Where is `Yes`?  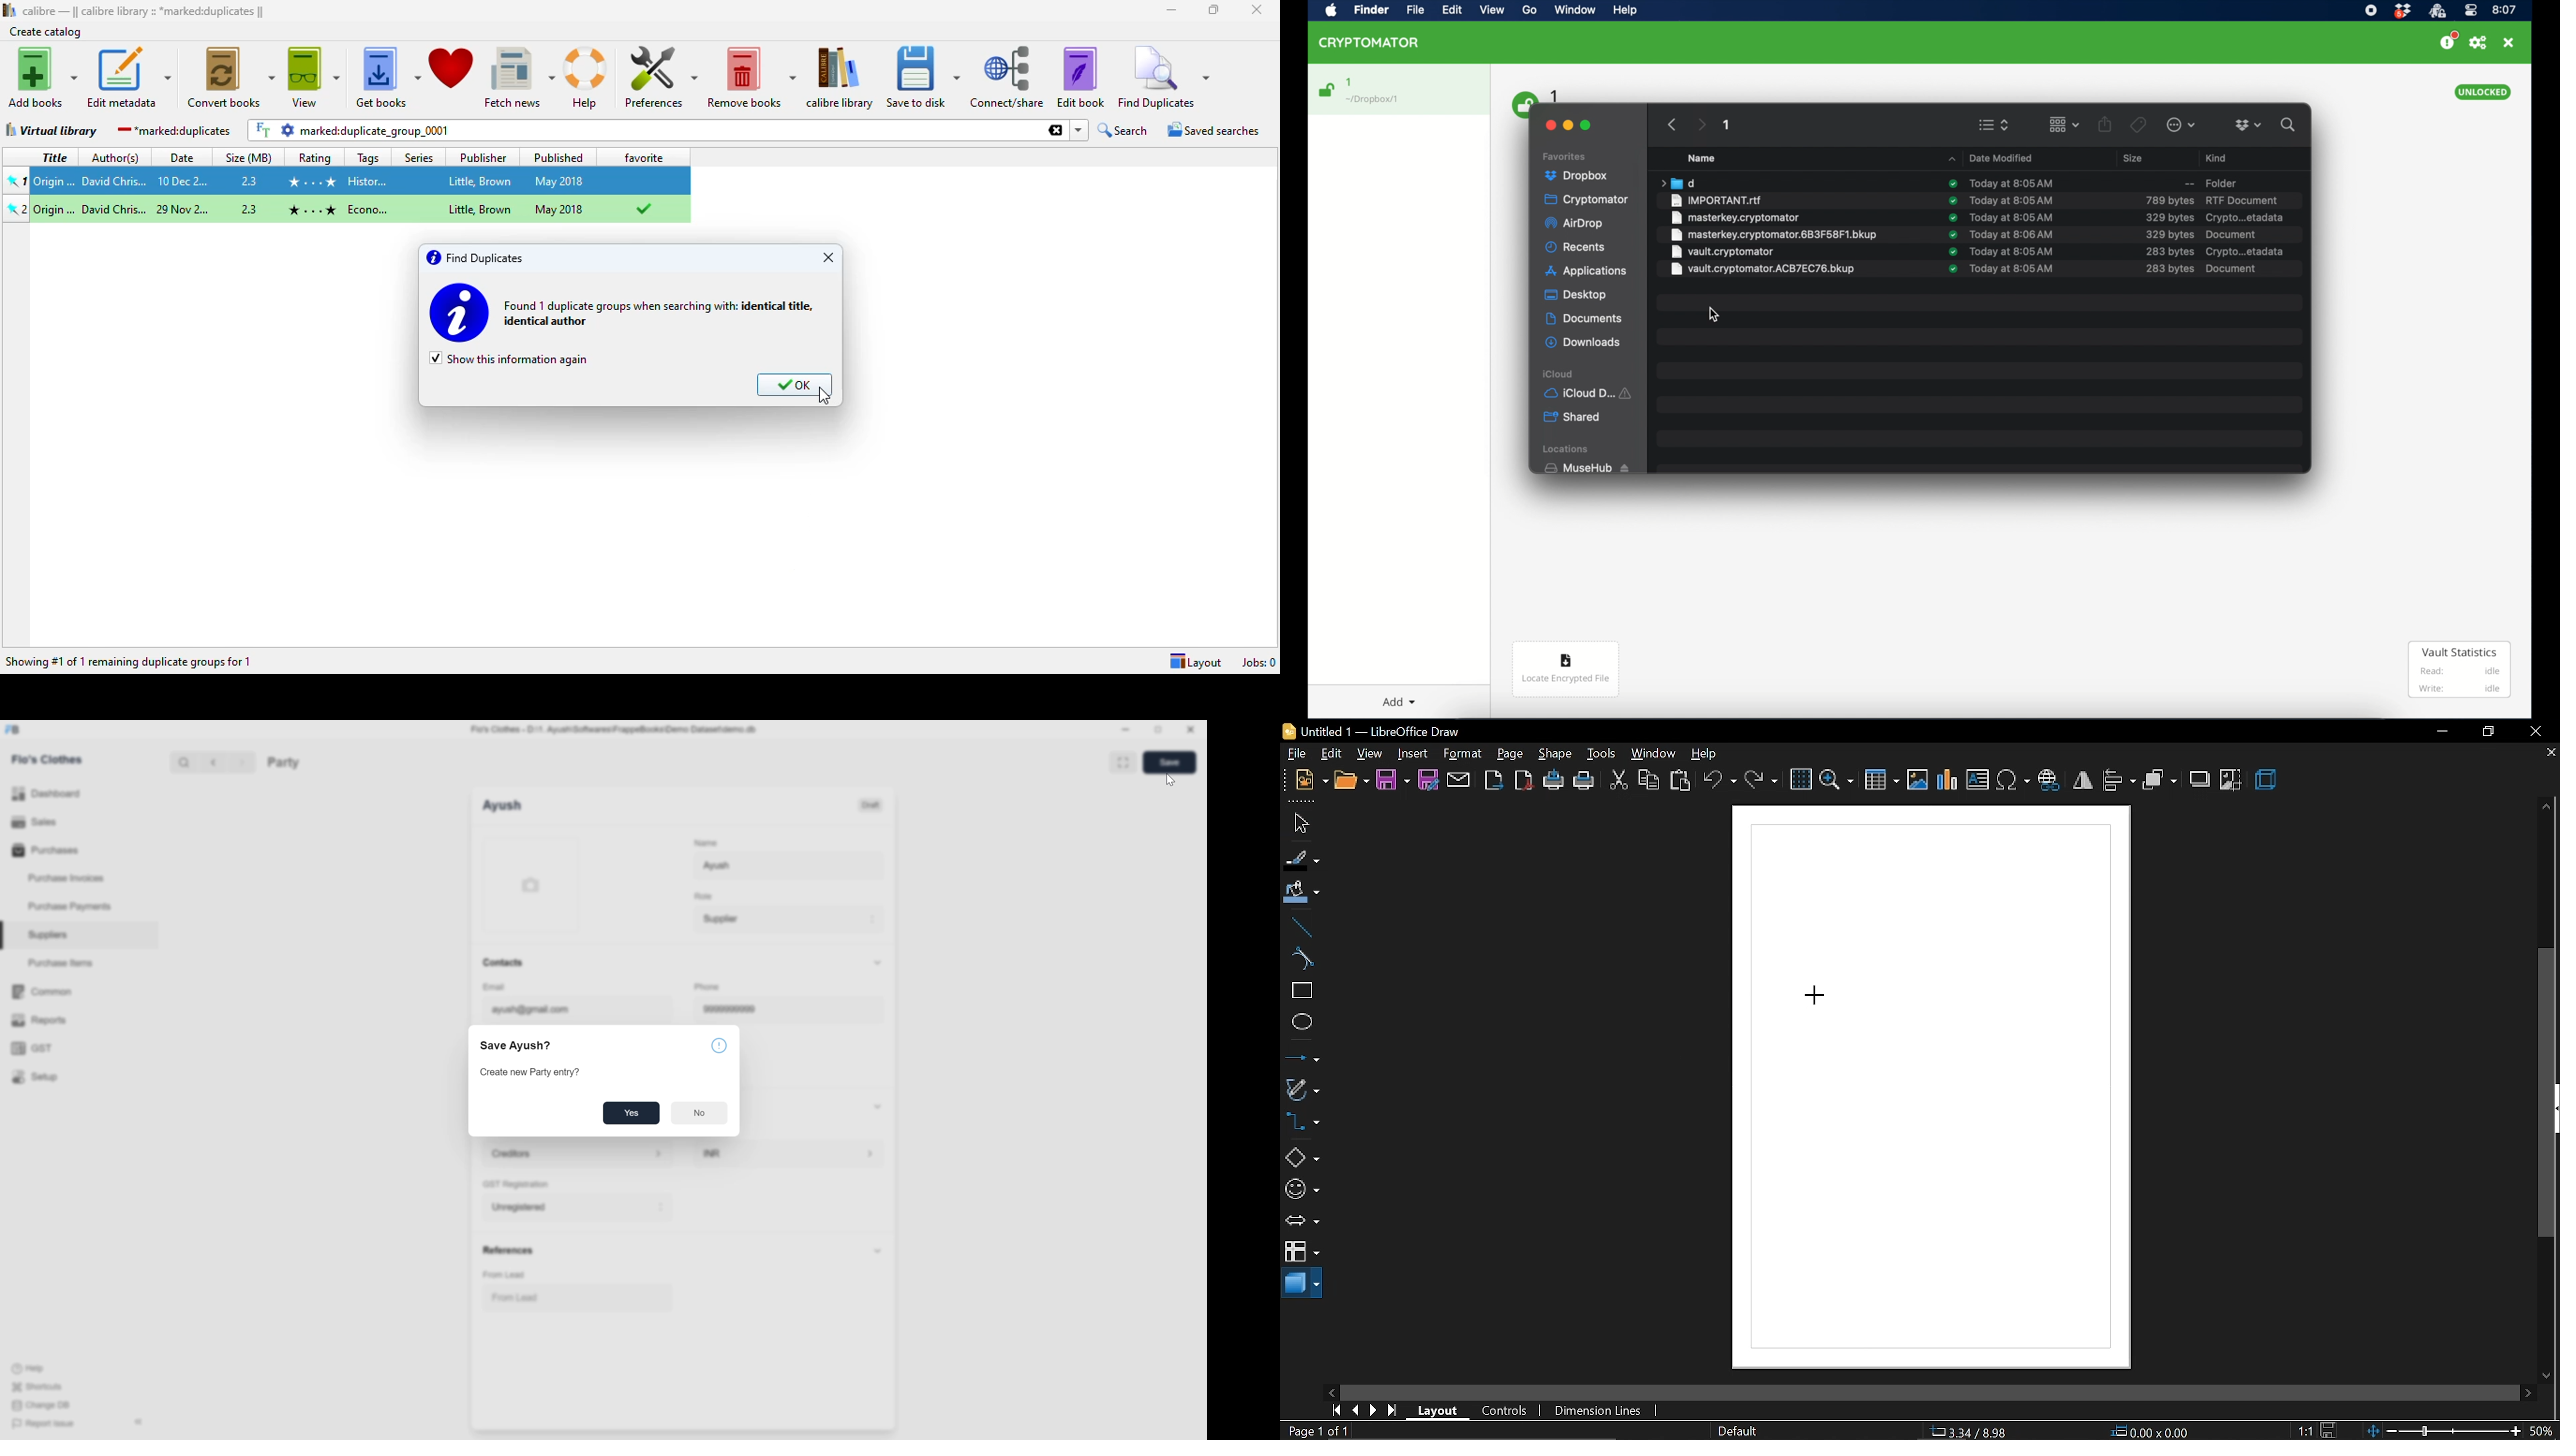
Yes is located at coordinates (632, 1113).